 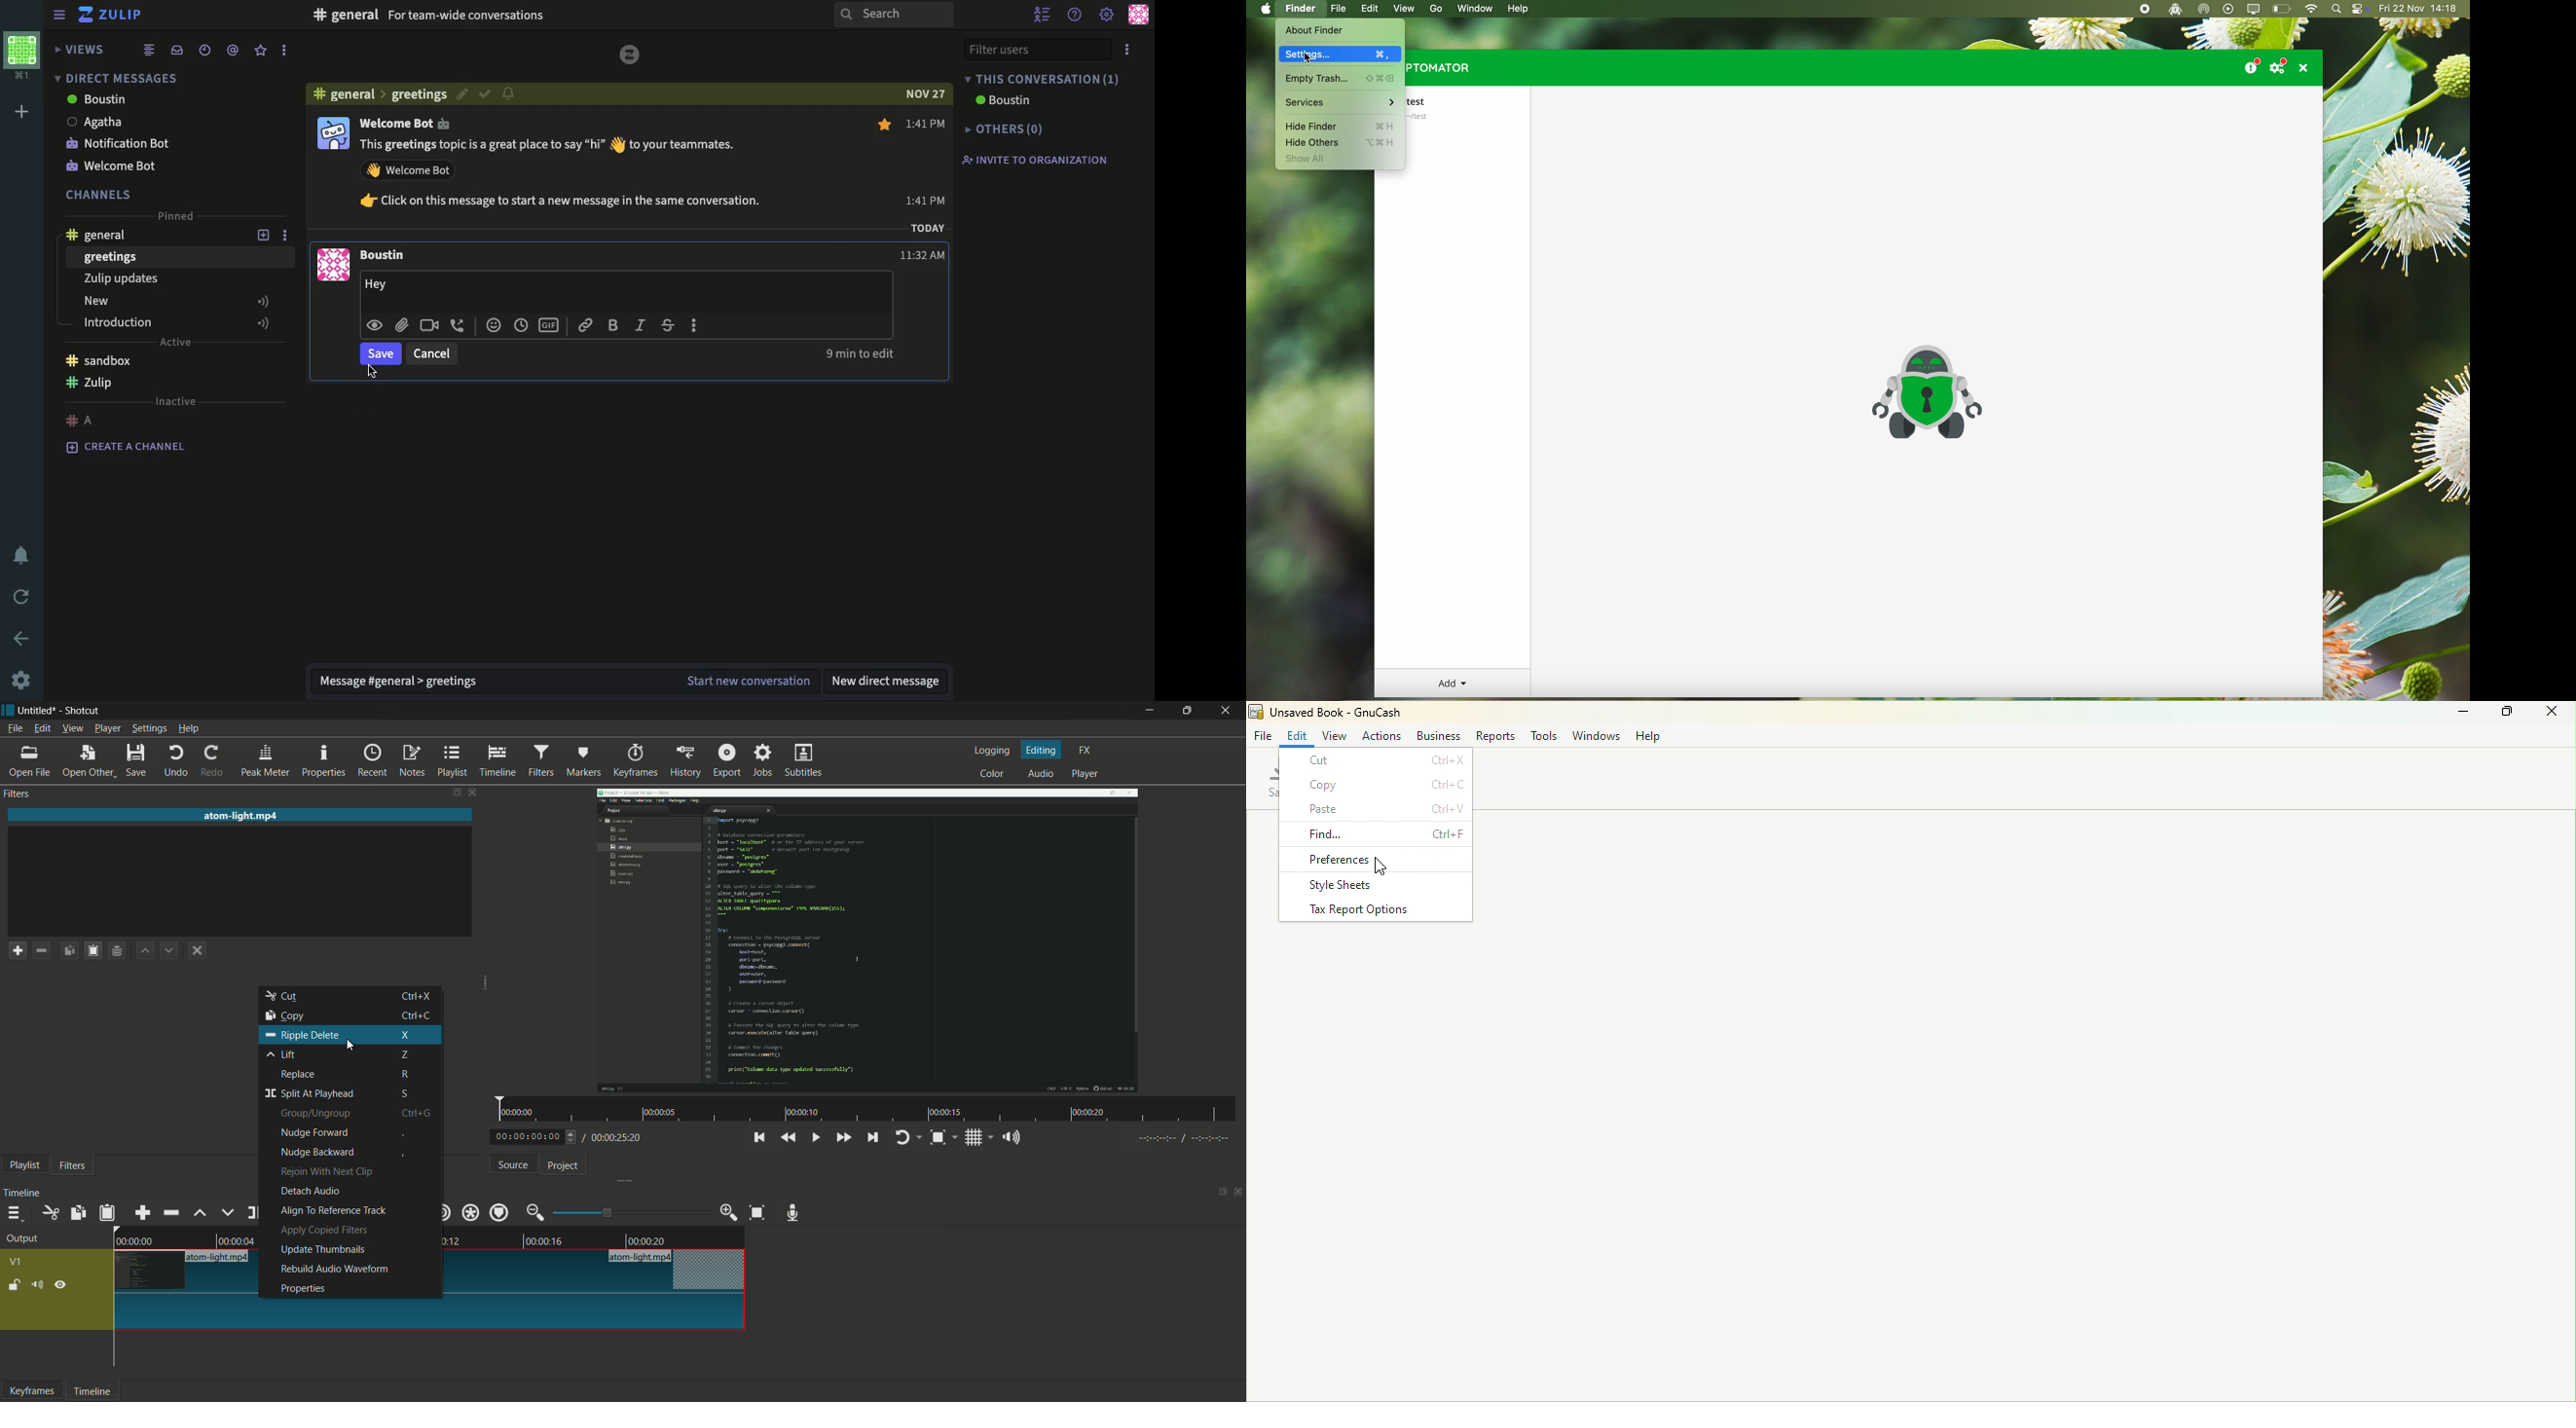 What do you see at coordinates (685, 761) in the screenshot?
I see `history` at bounding box center [685, 761].